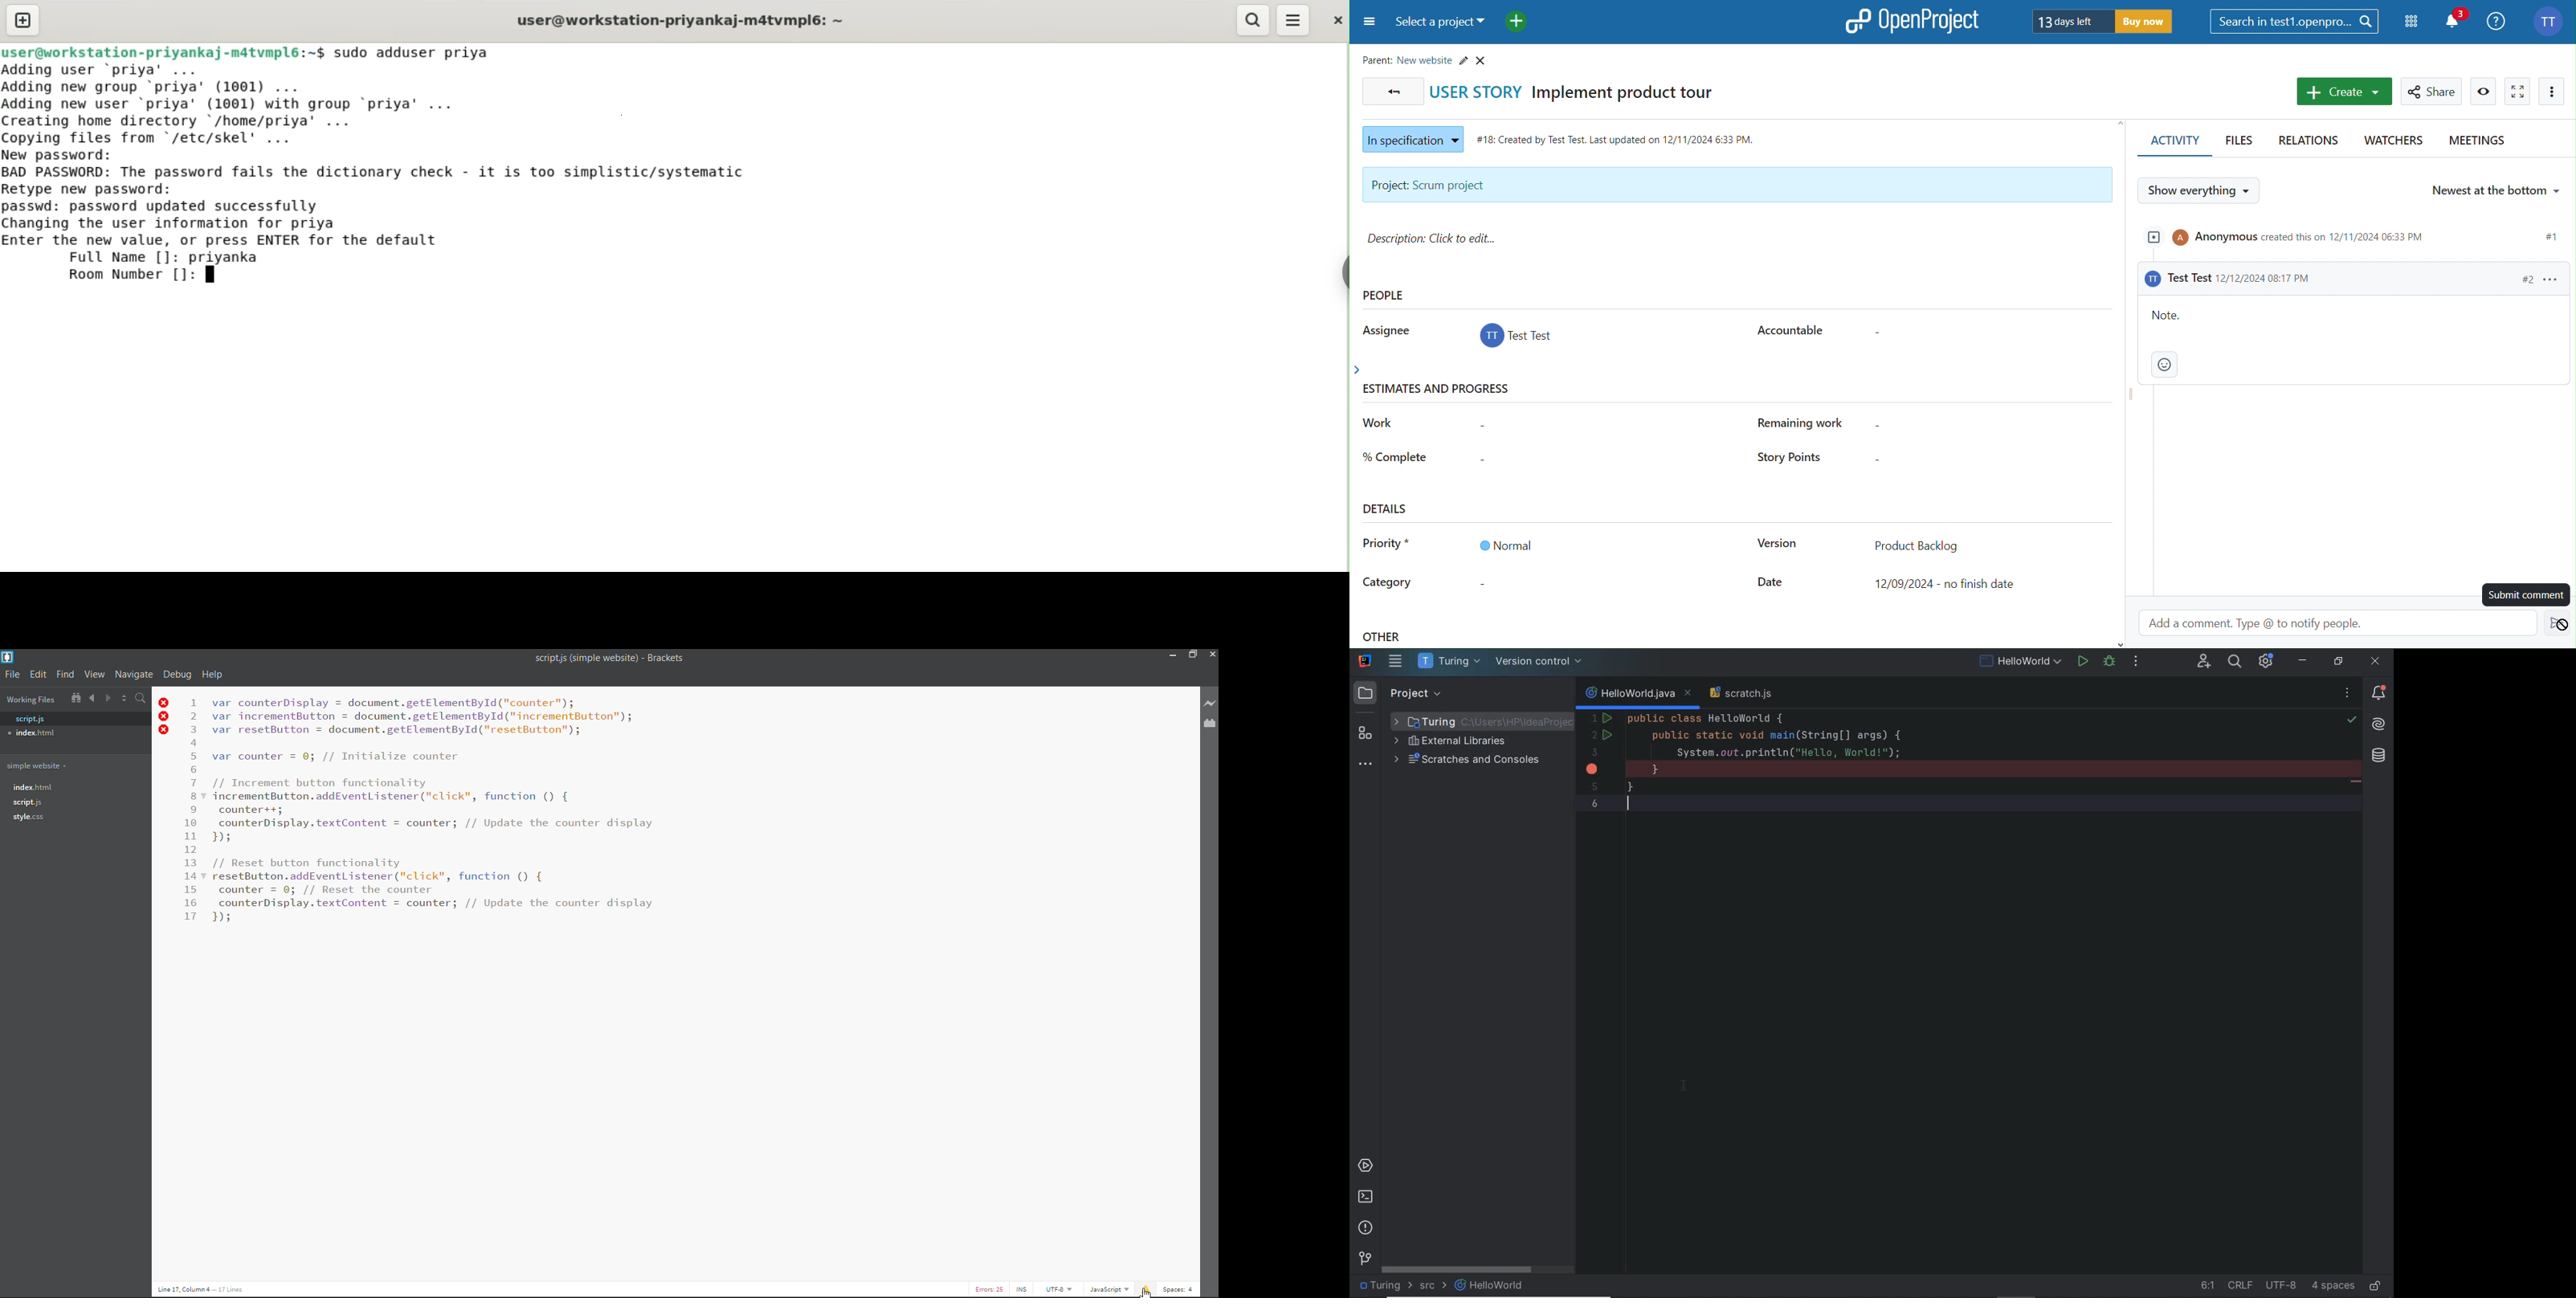 This screenshot has width=2576, height=1316. Describe the element at coordinates (1146, 1292) in the screenshot. I see `cursor ` at that location.